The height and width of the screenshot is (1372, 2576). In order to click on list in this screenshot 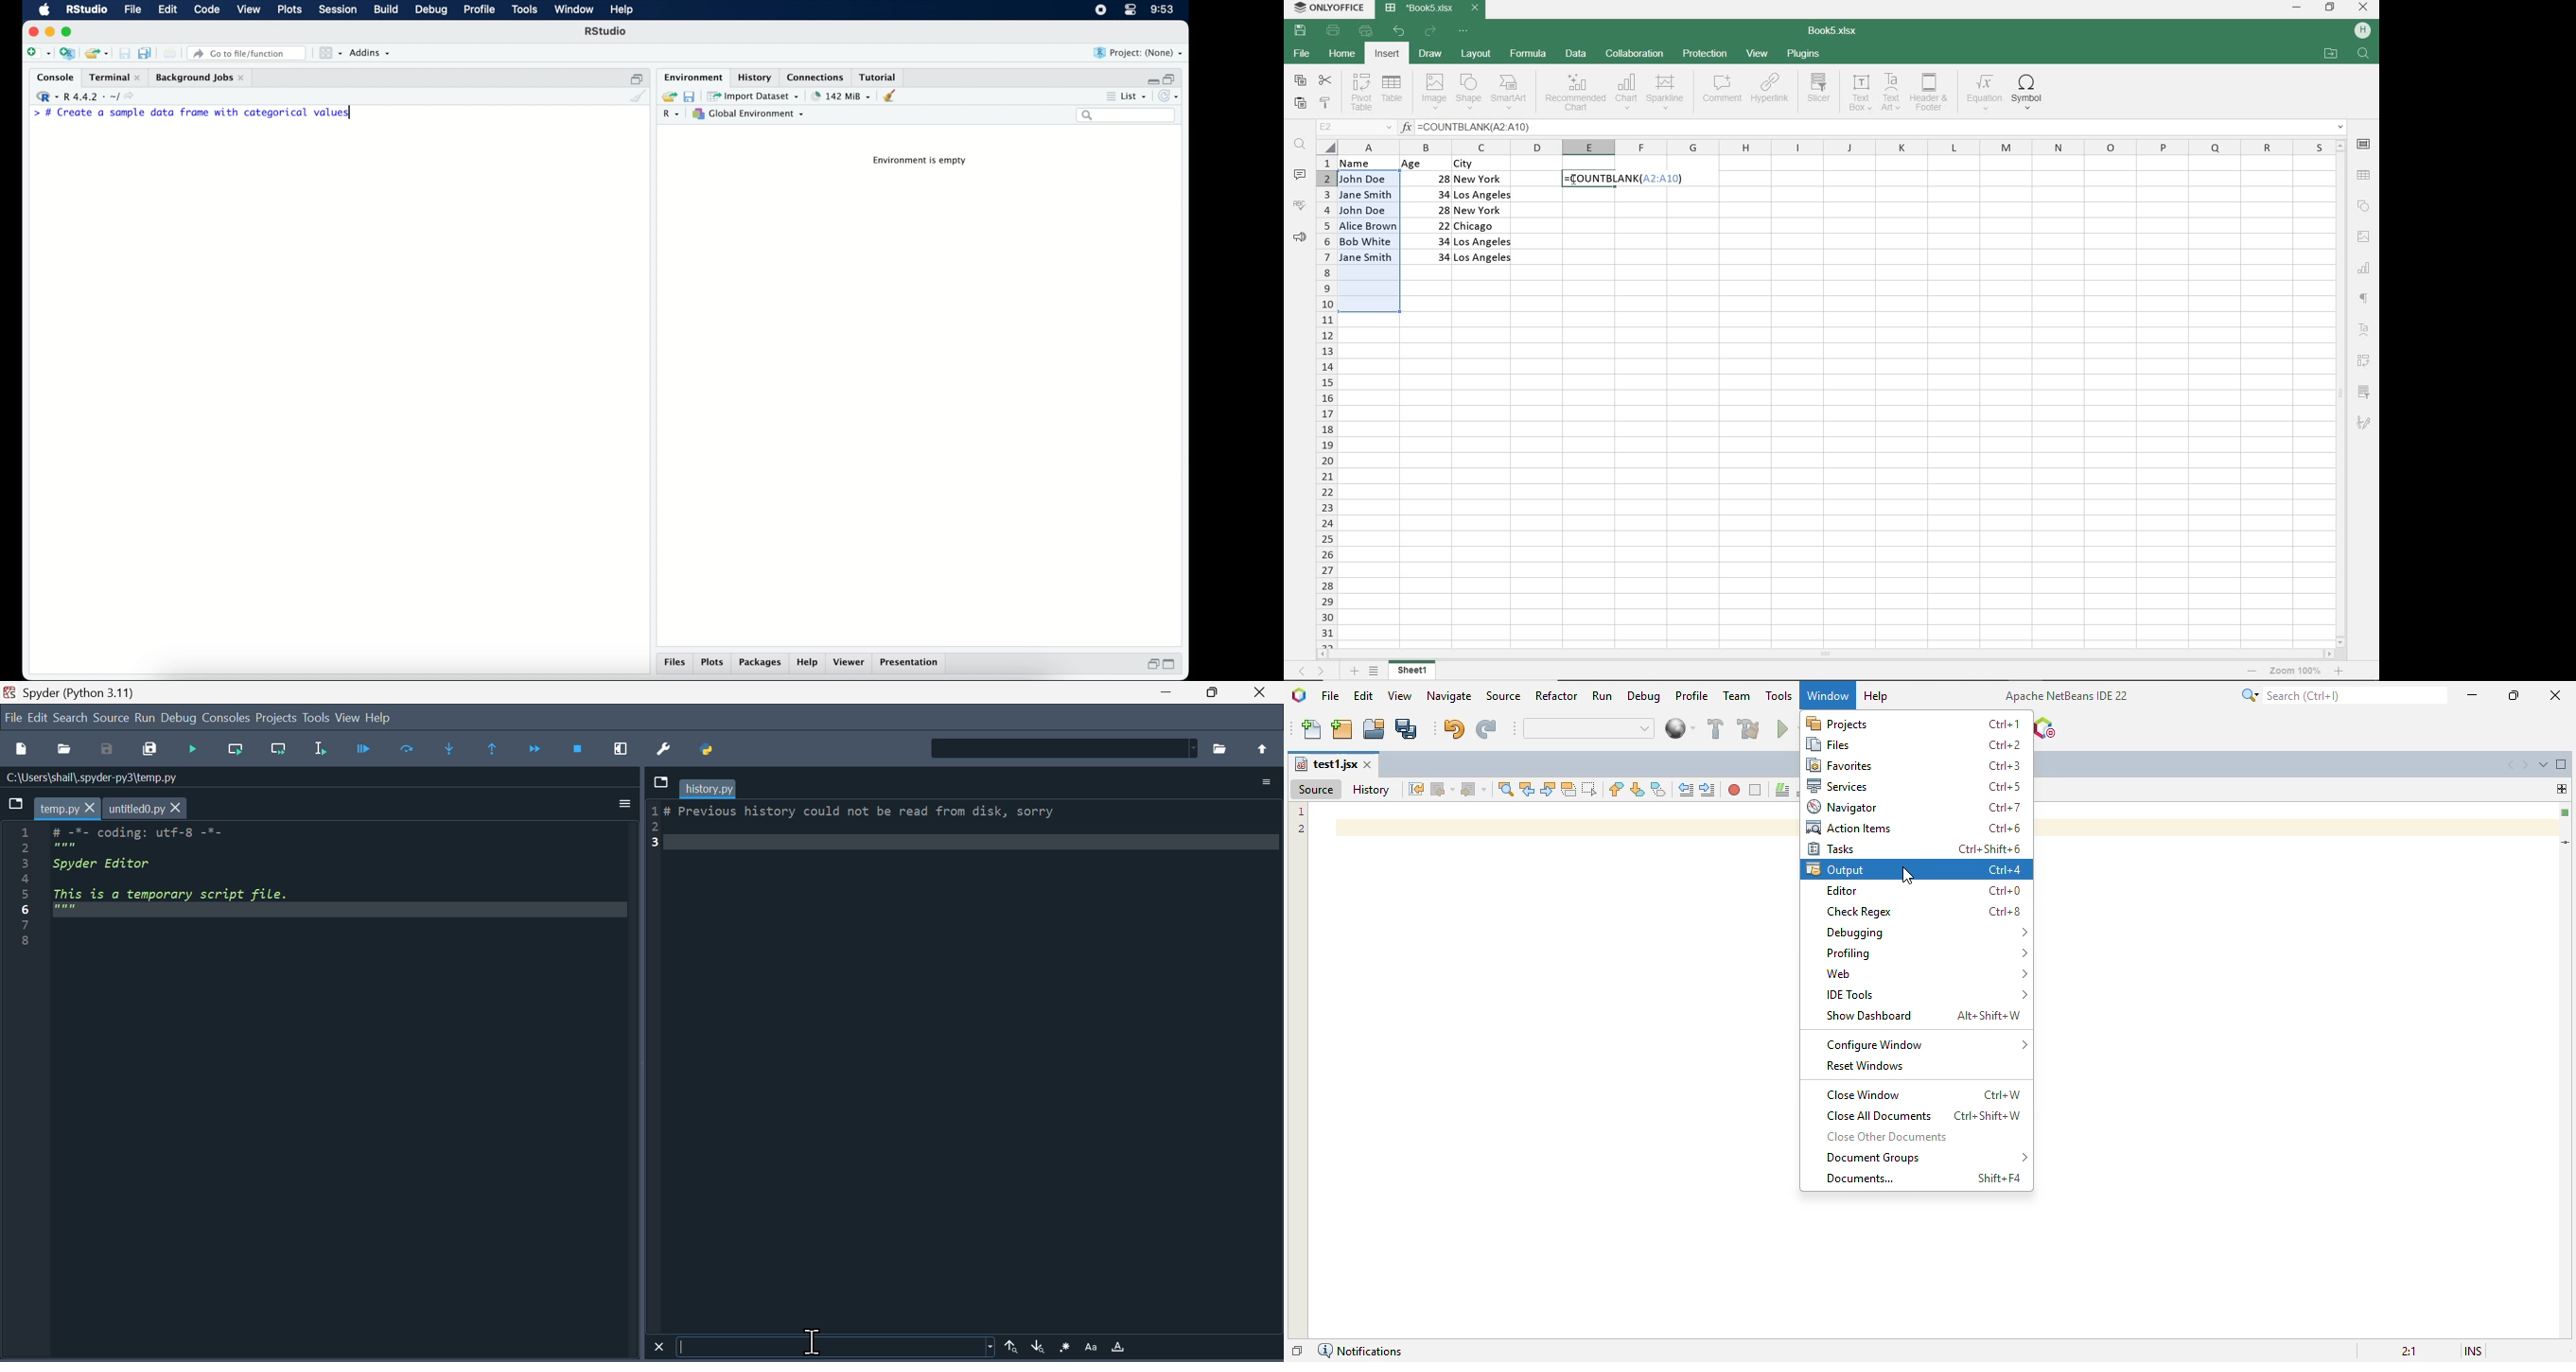, I will do `click(1136, 95)`.